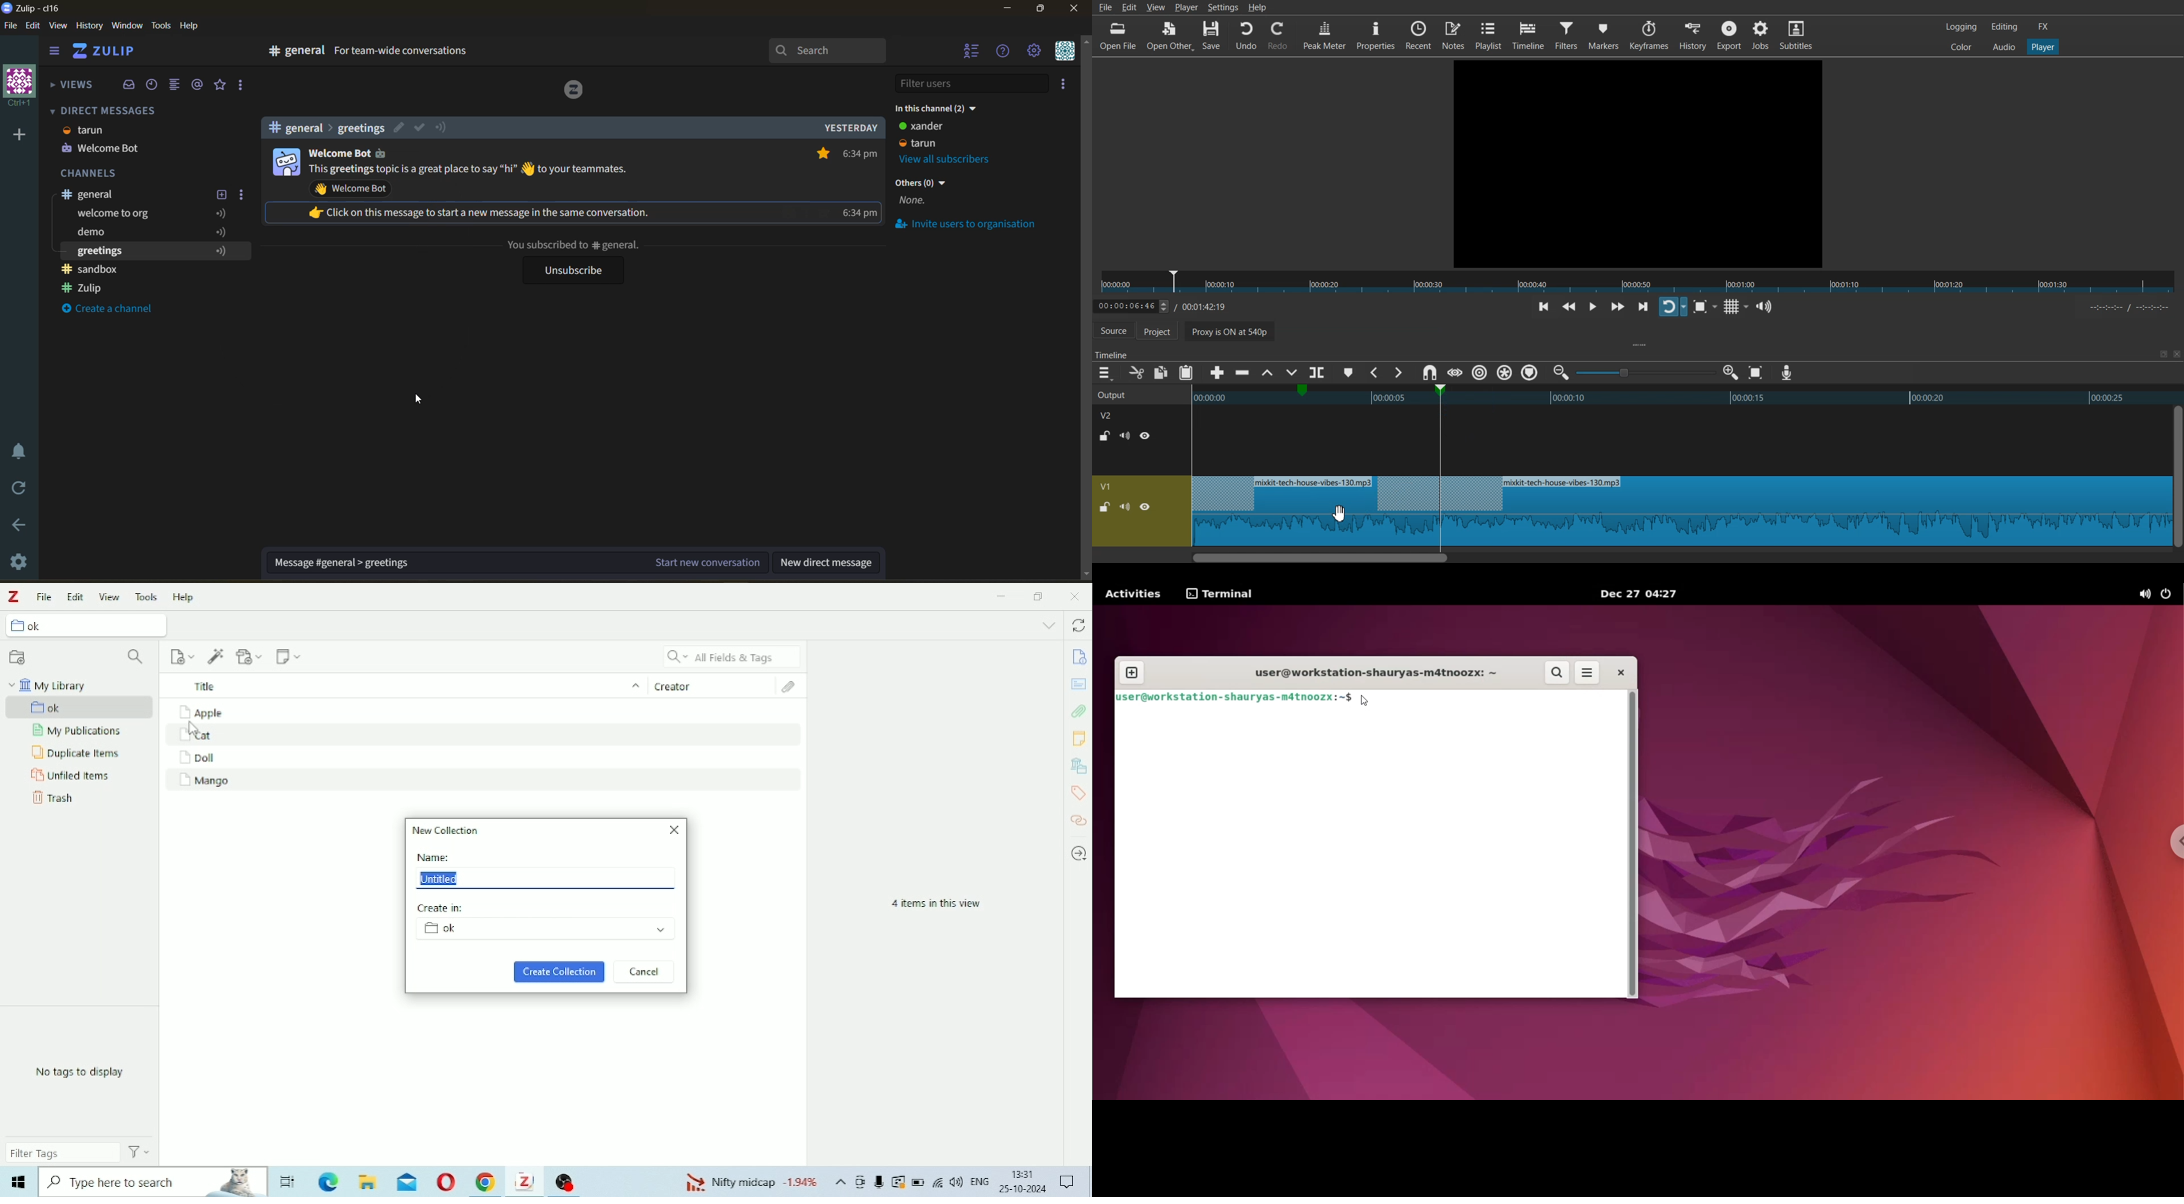 Image resolution: width=2184 pixels, height=1204 pixels. What do you see at coordinates (57, 27) in the screenshot?
I see `view` at bounding box center [57, 27].